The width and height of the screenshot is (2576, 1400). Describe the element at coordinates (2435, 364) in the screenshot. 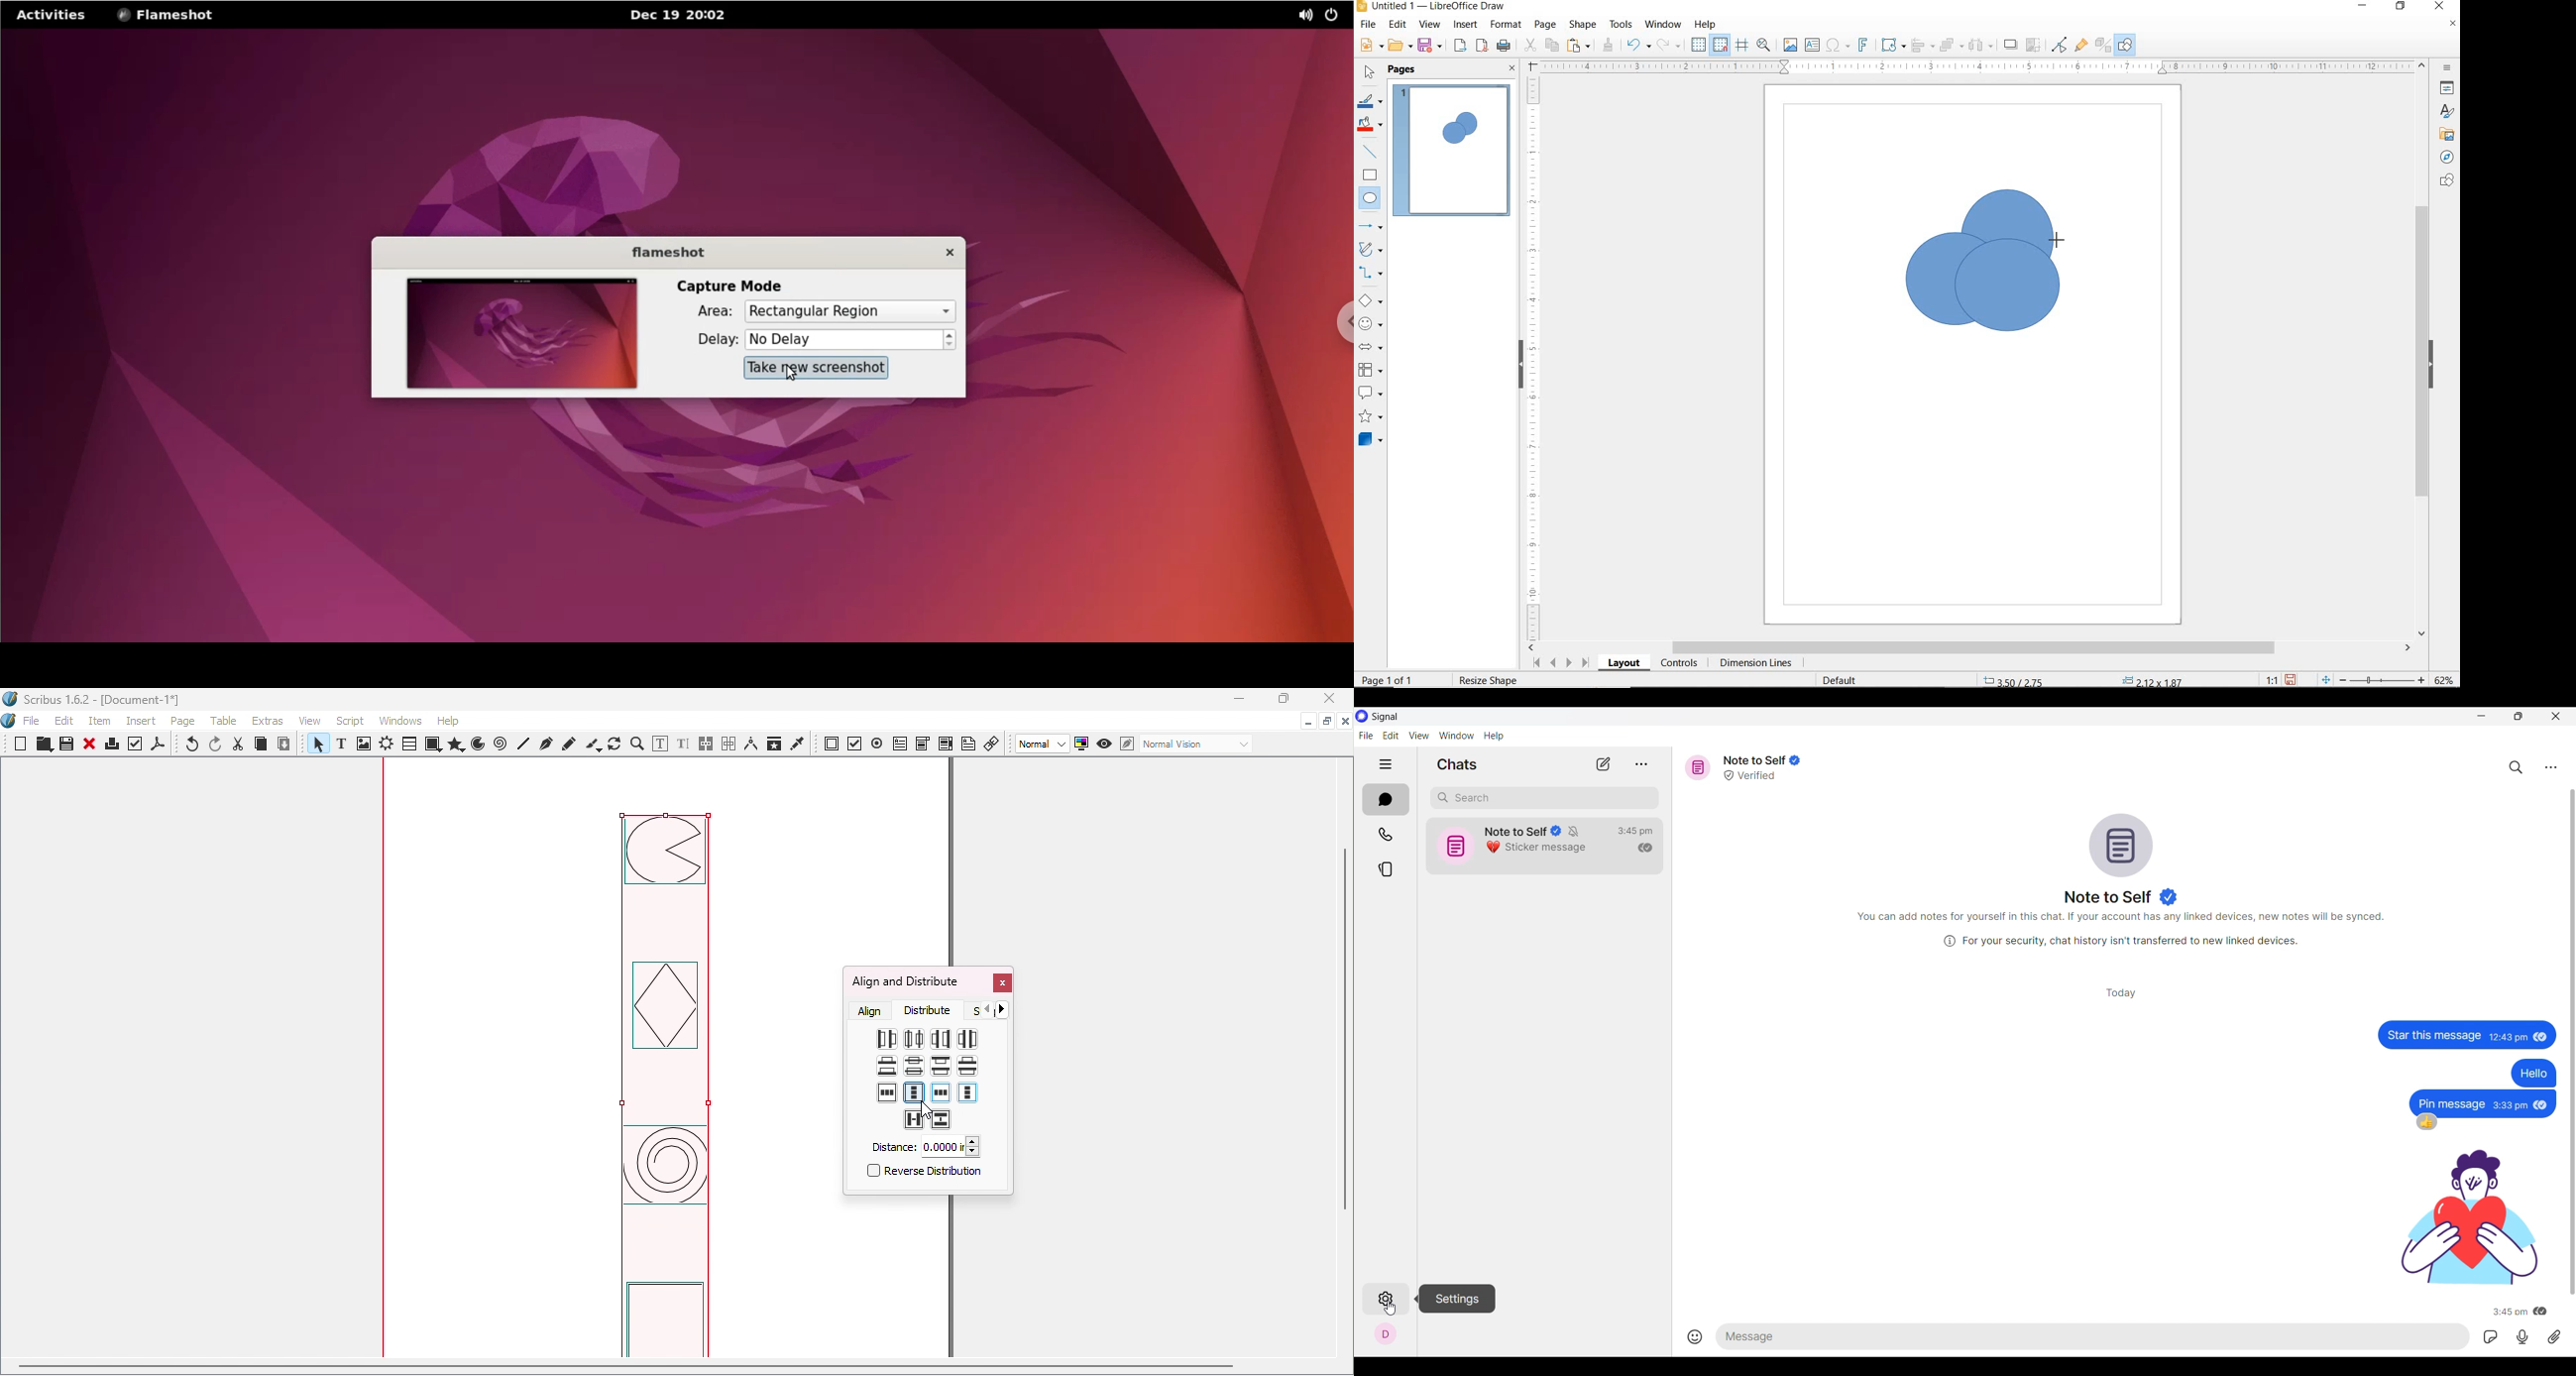

I see `HIDE` at that location.